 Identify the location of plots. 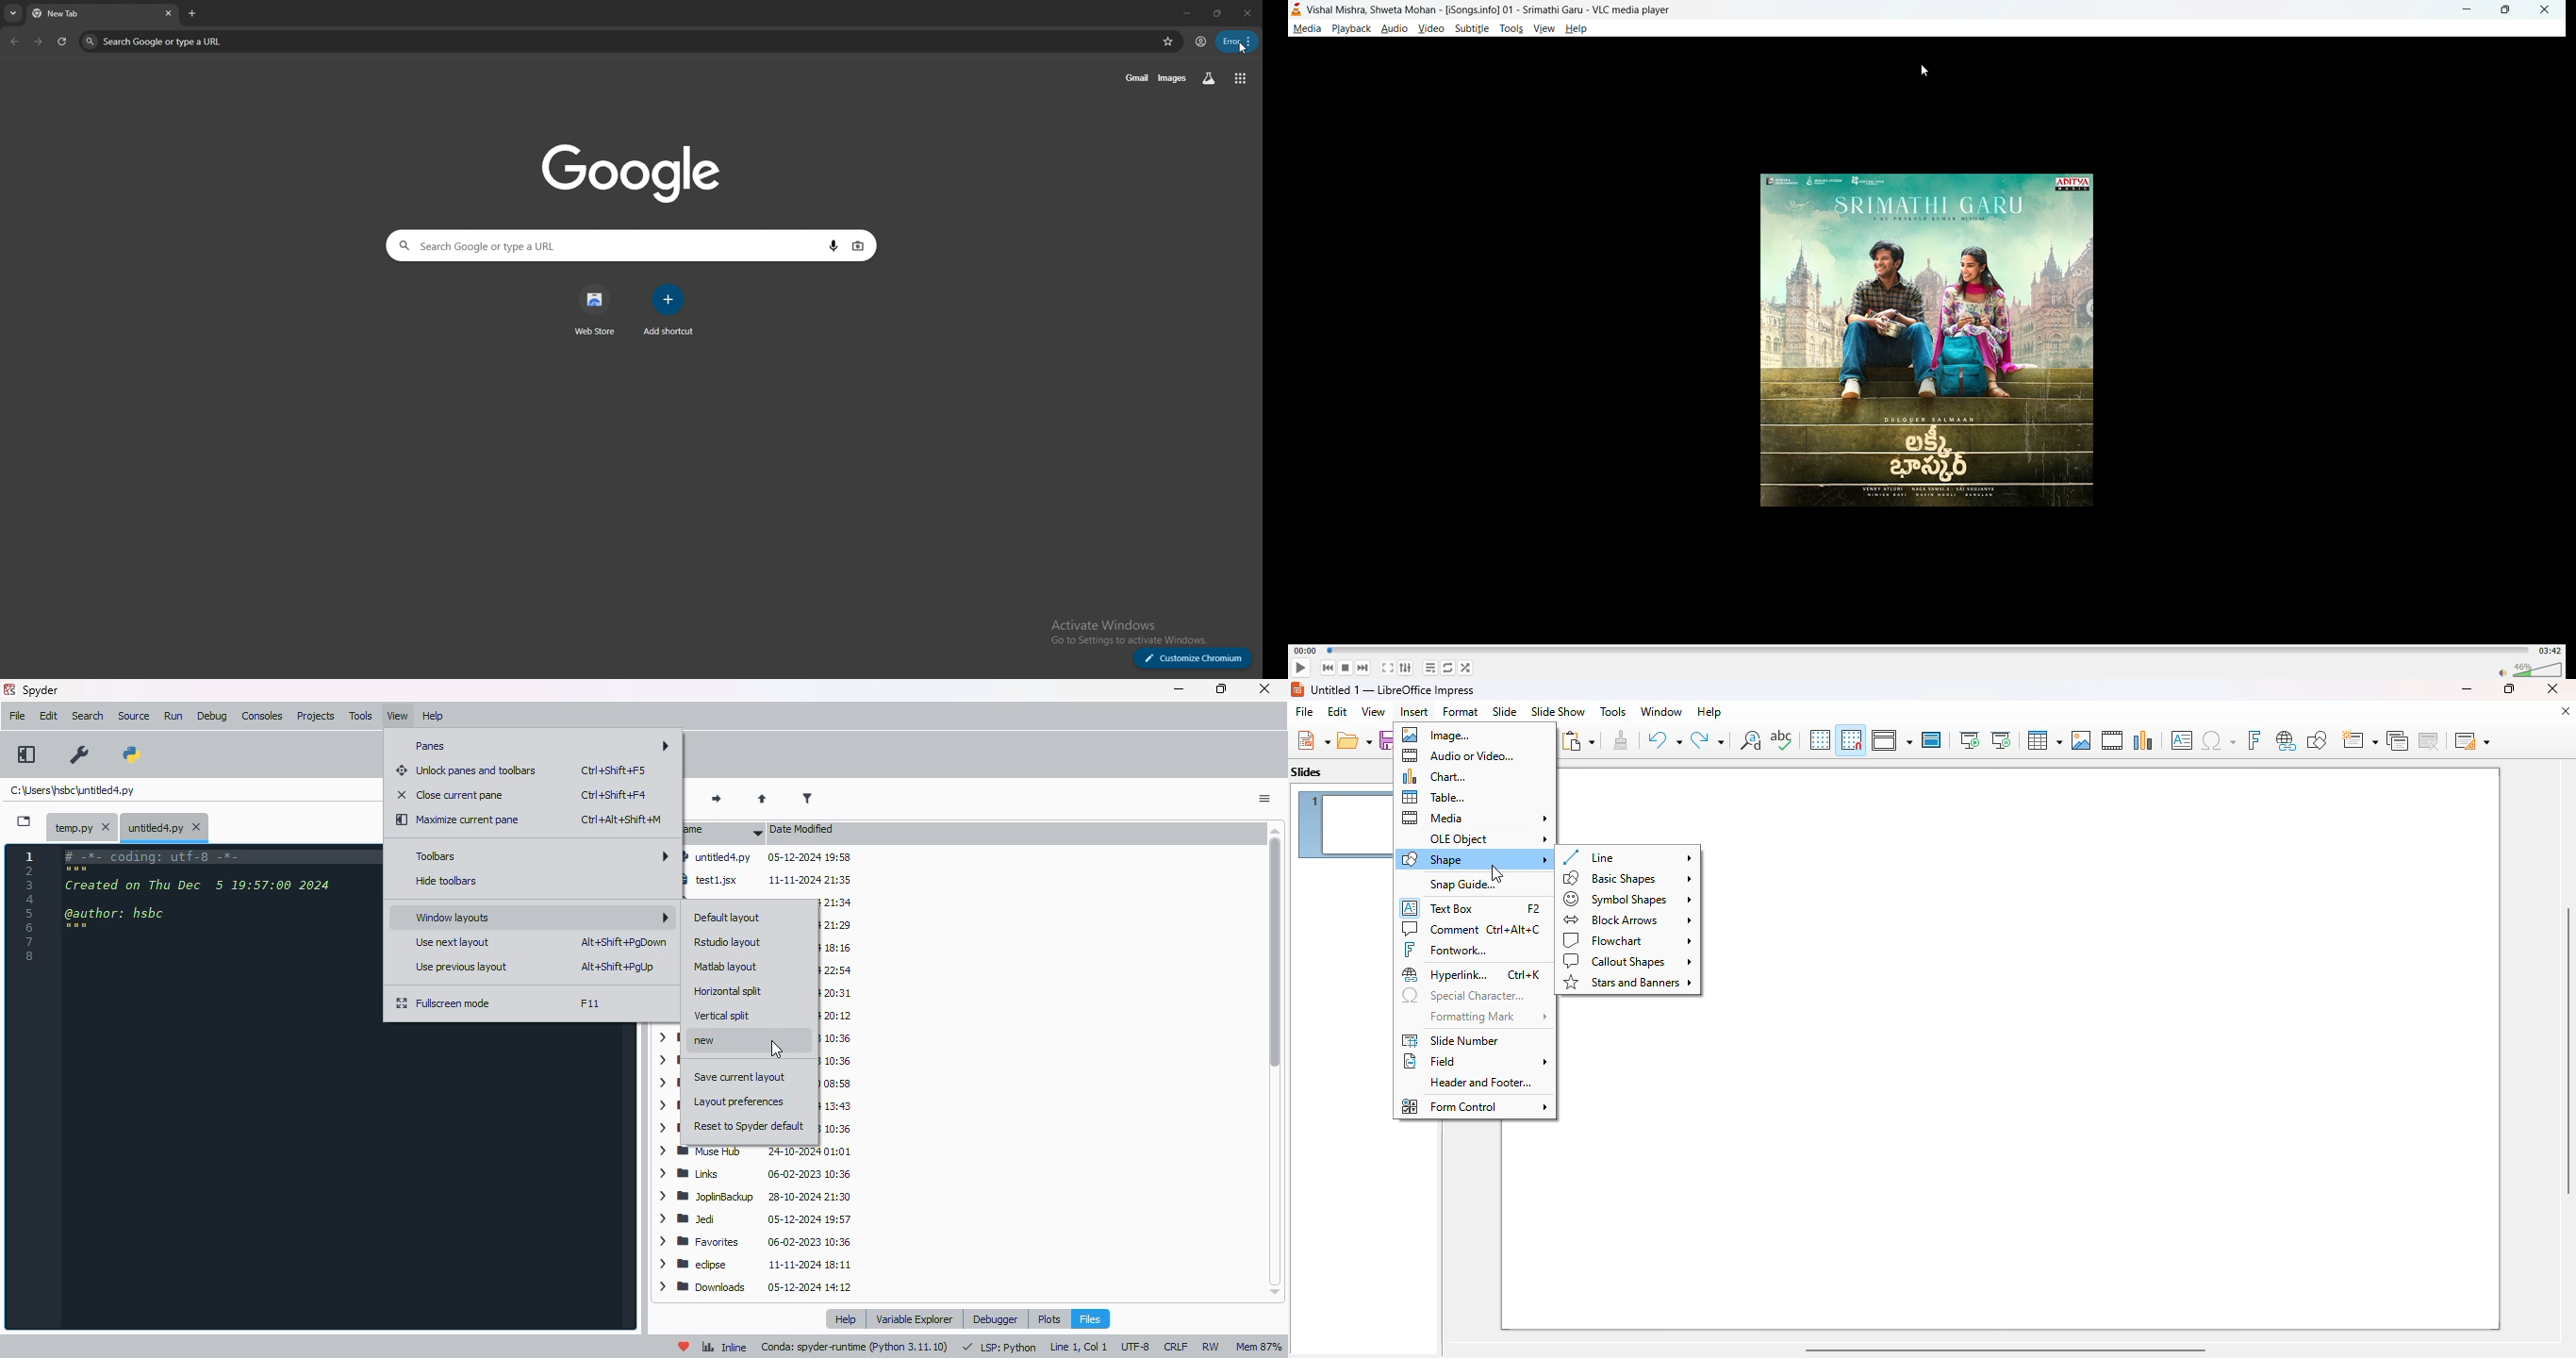
(1049, 1318).